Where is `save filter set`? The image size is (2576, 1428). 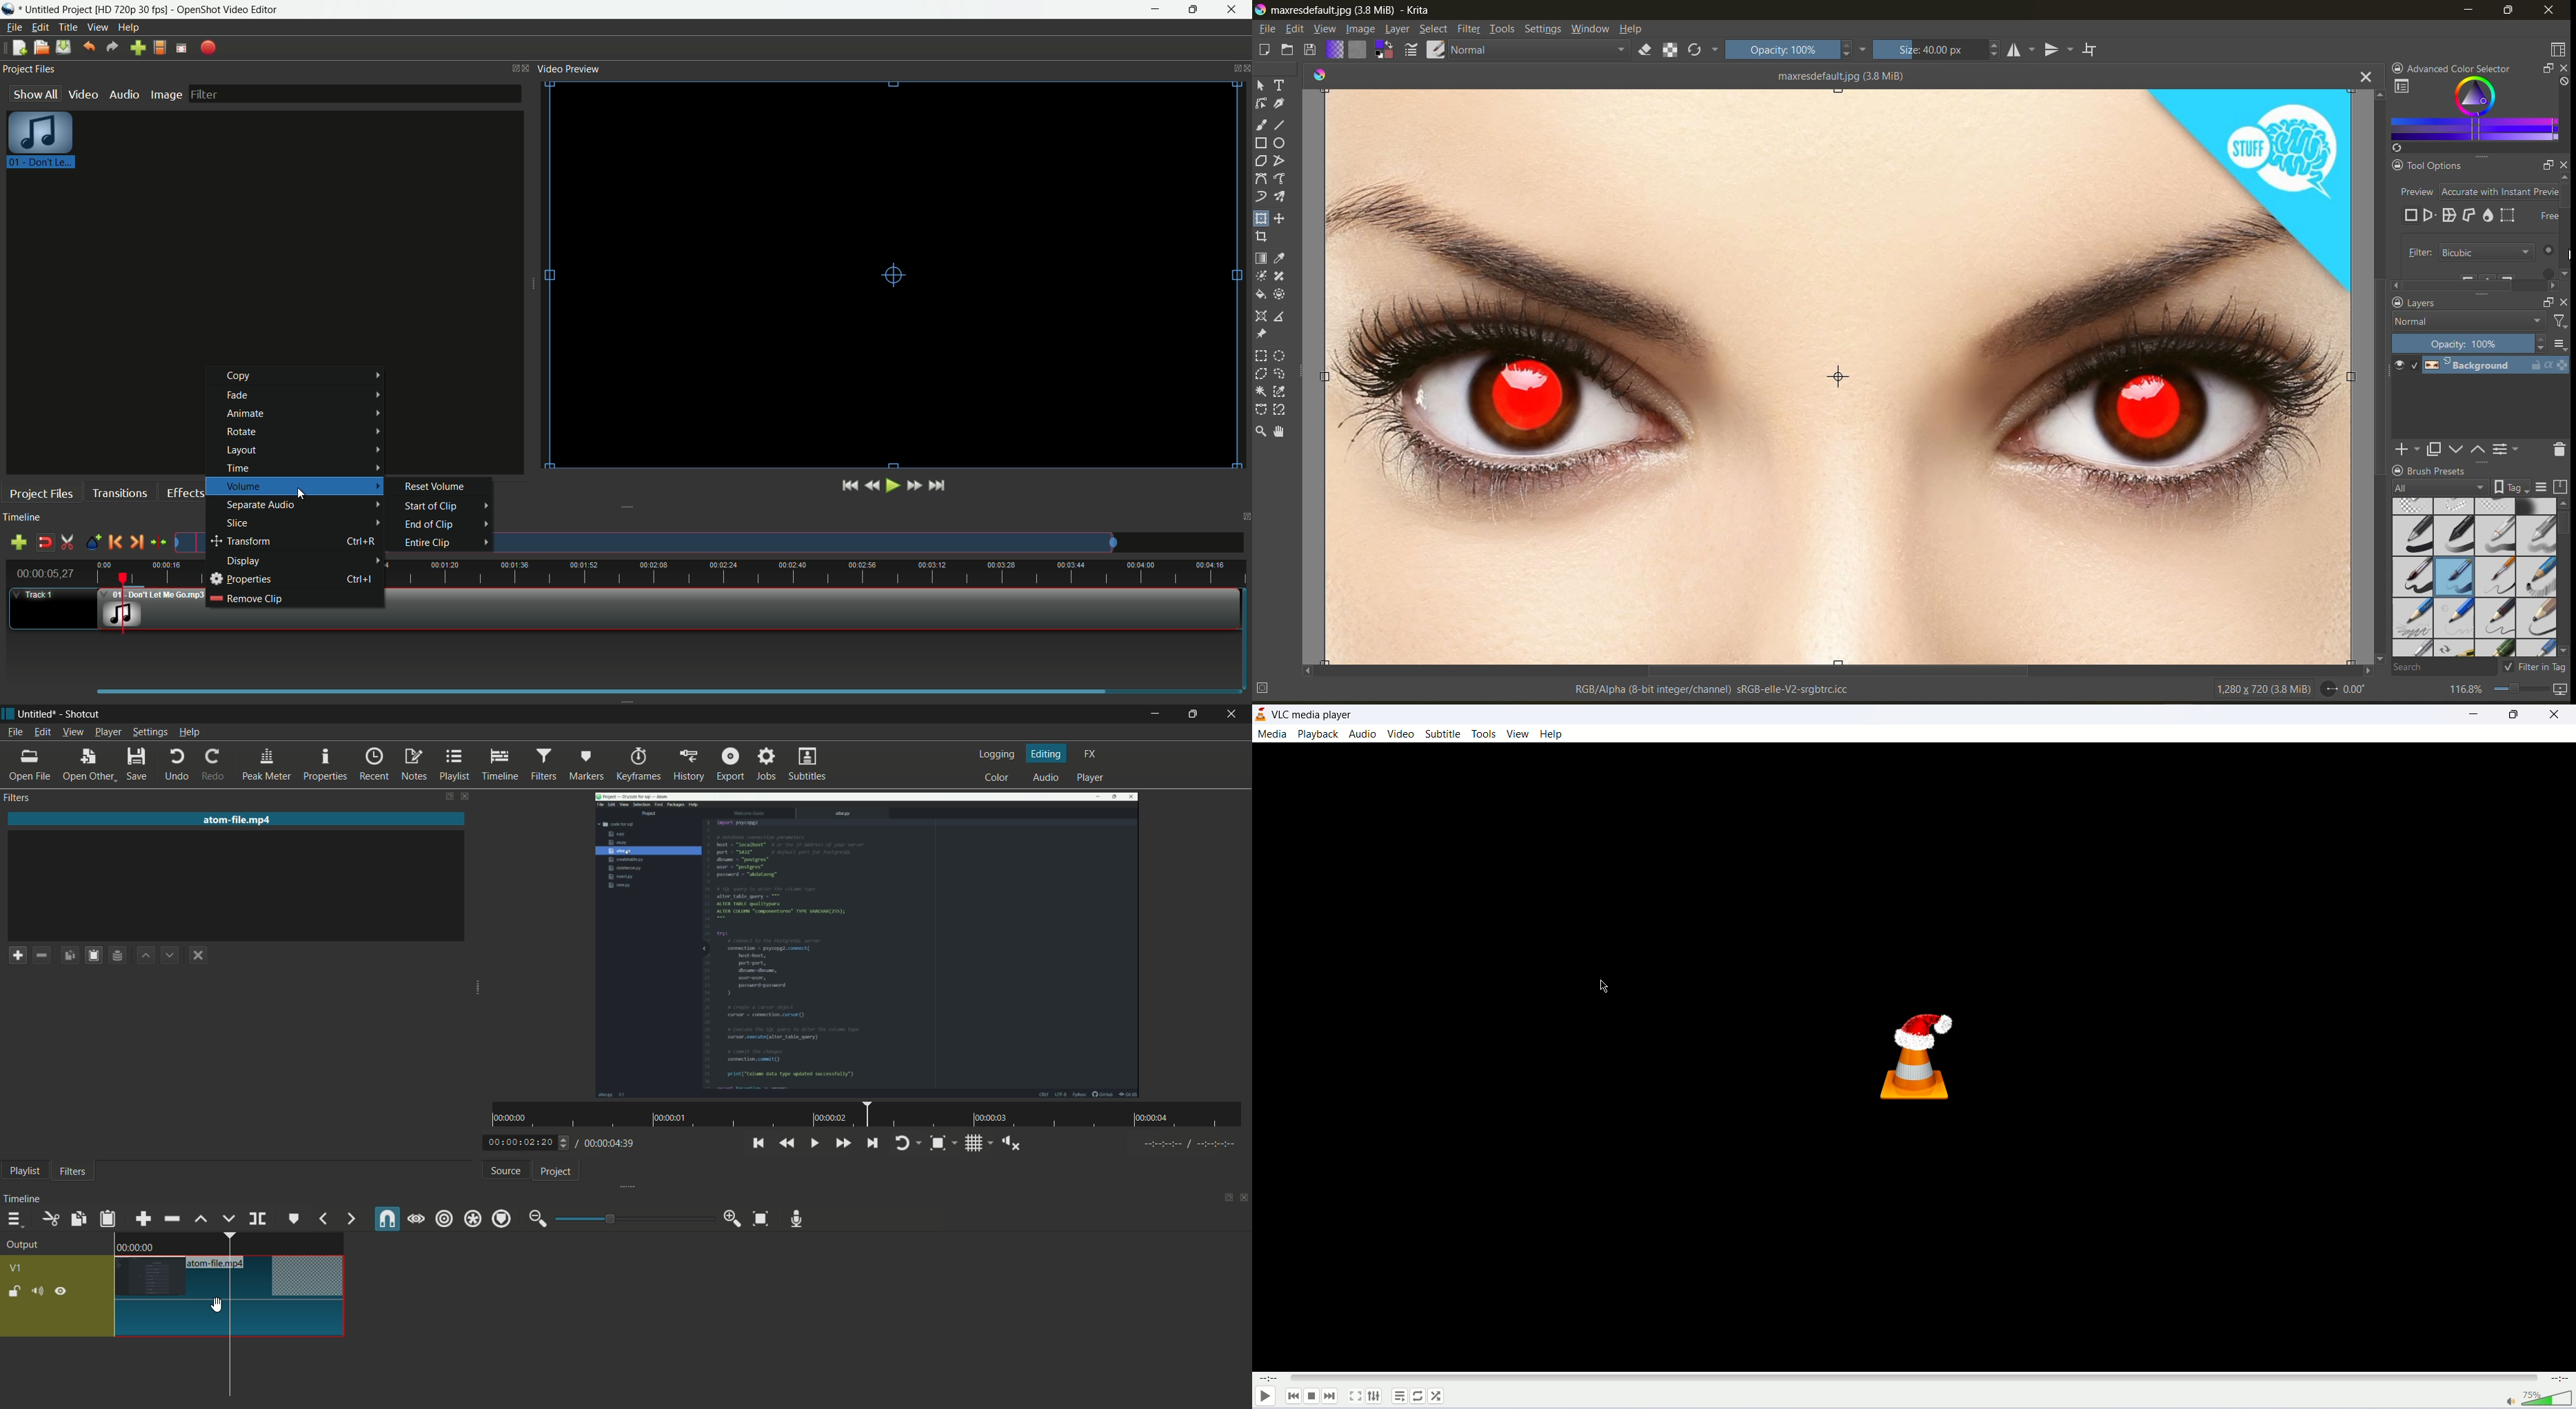 save filter set is located at coordinates (117, 956).